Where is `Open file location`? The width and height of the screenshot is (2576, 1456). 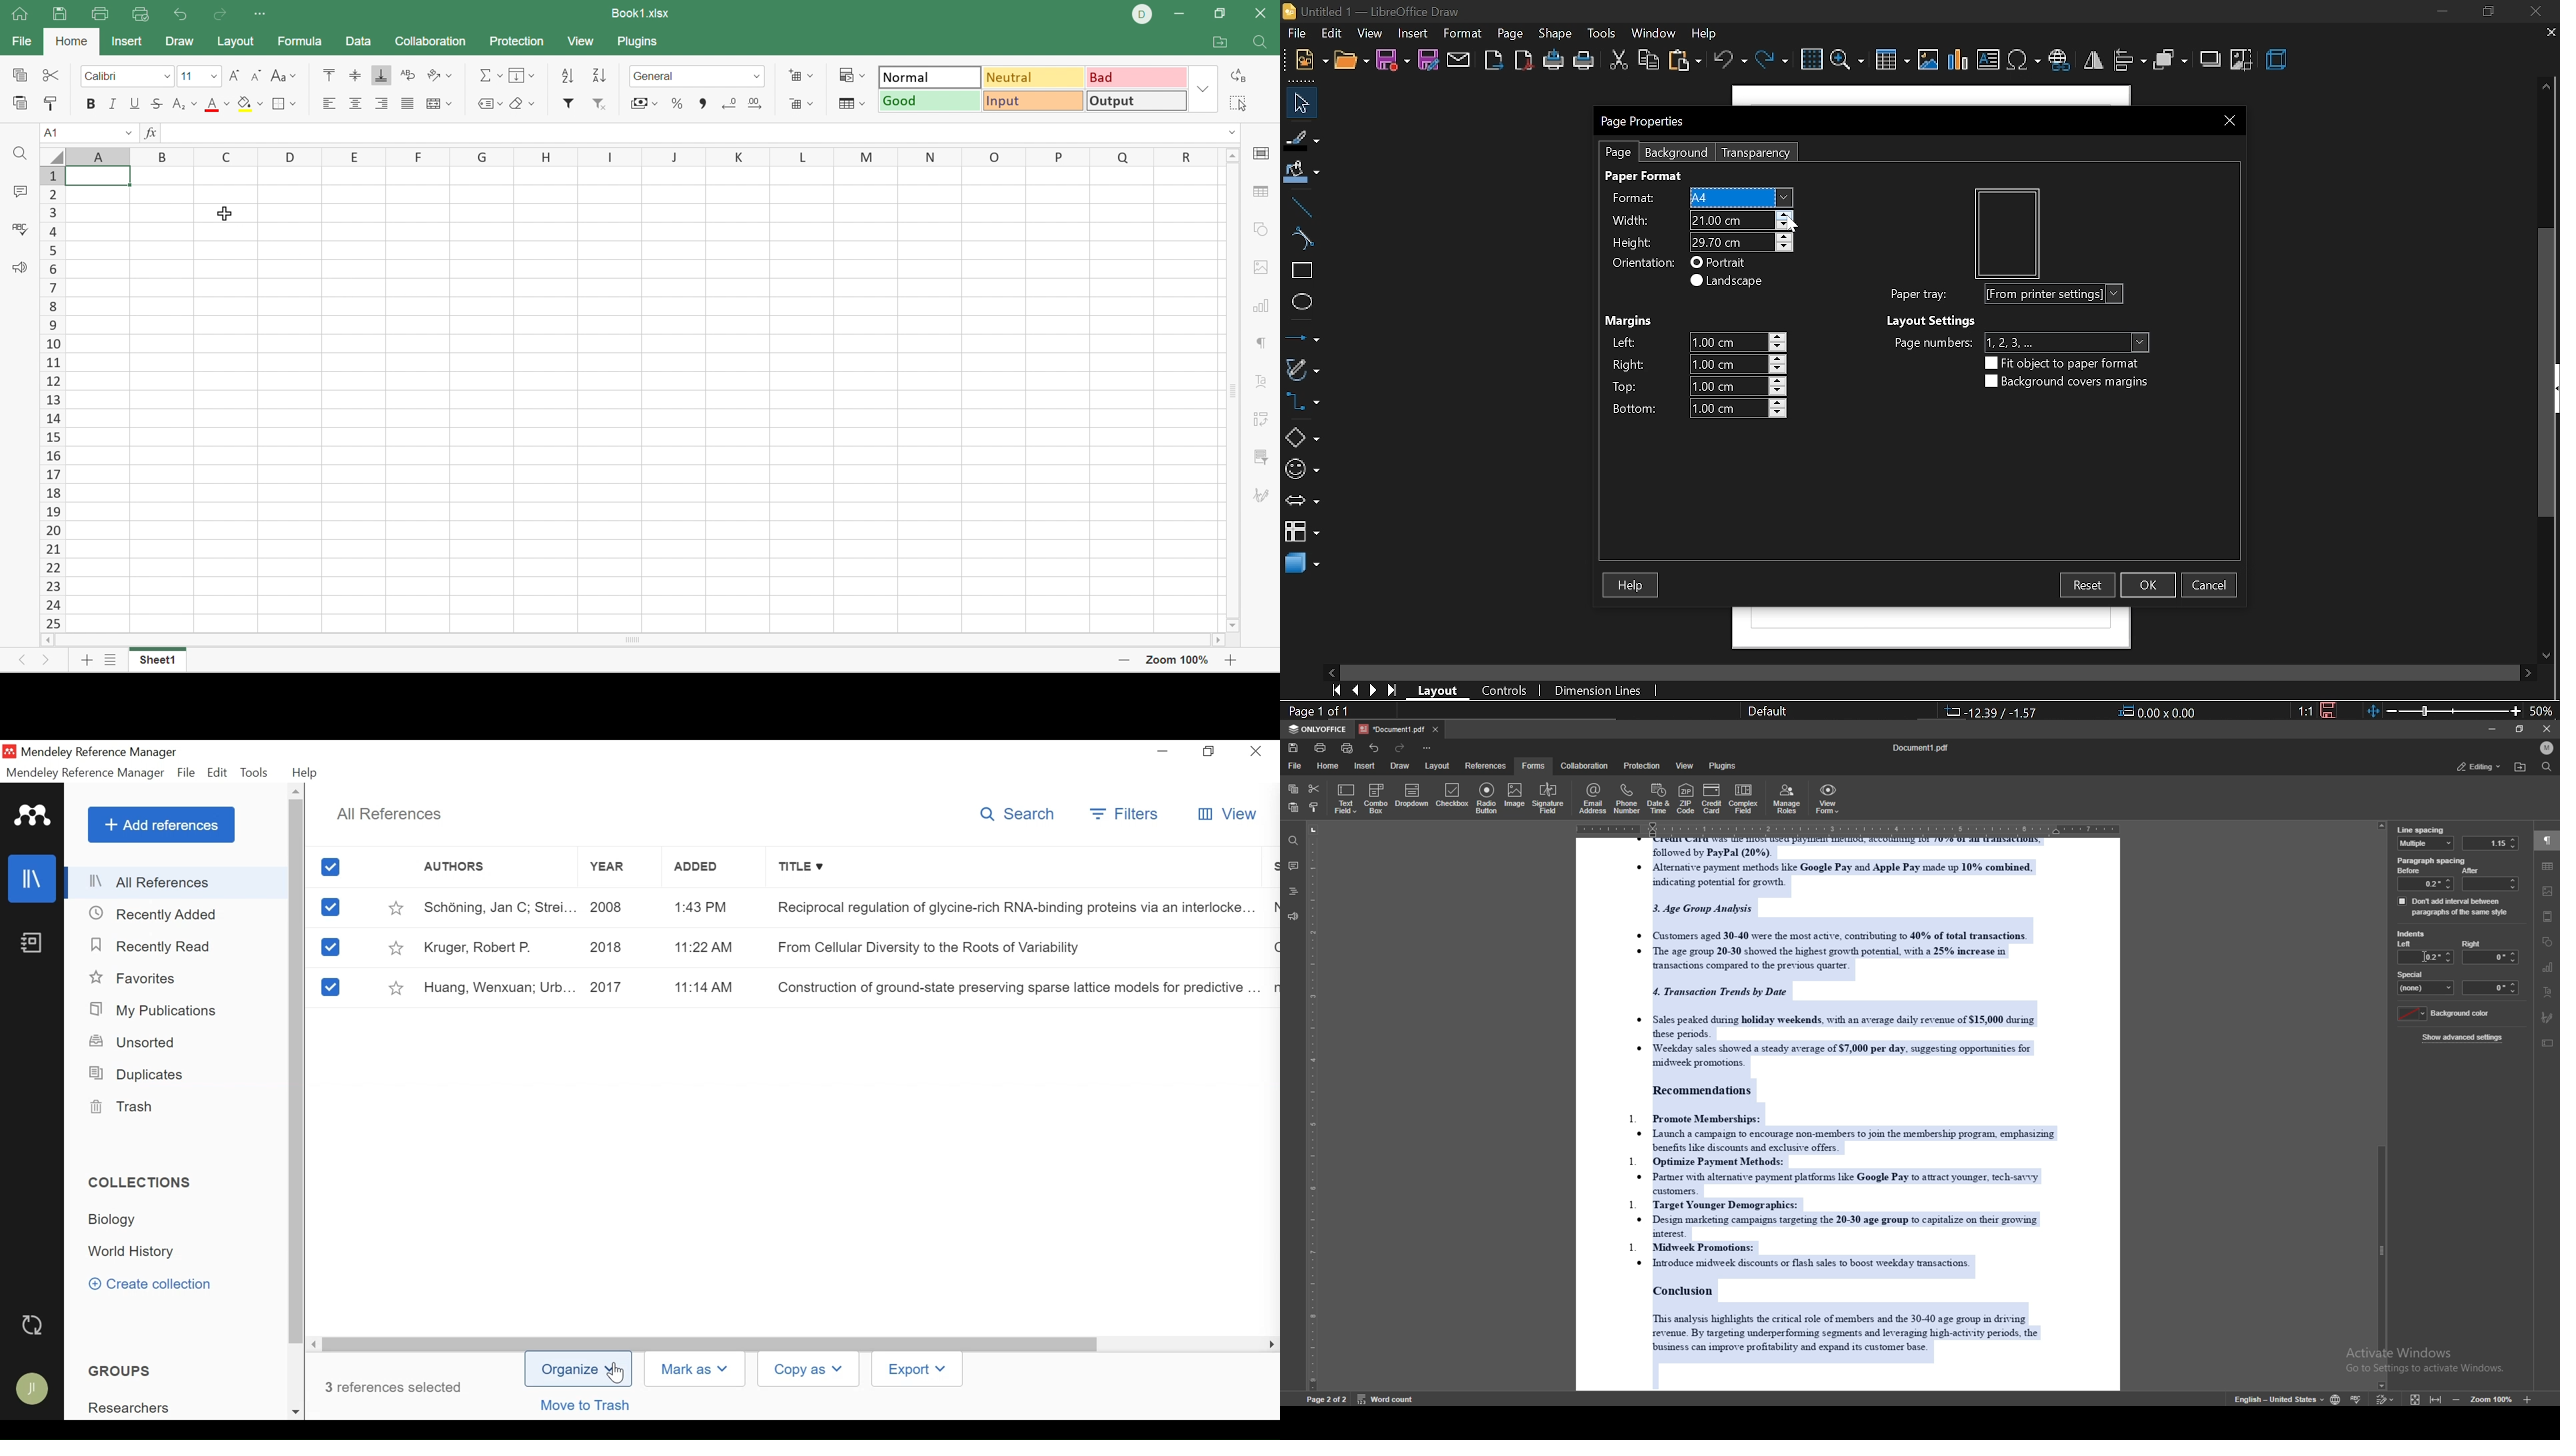 Open file location is located at coordinates (1219, 41).